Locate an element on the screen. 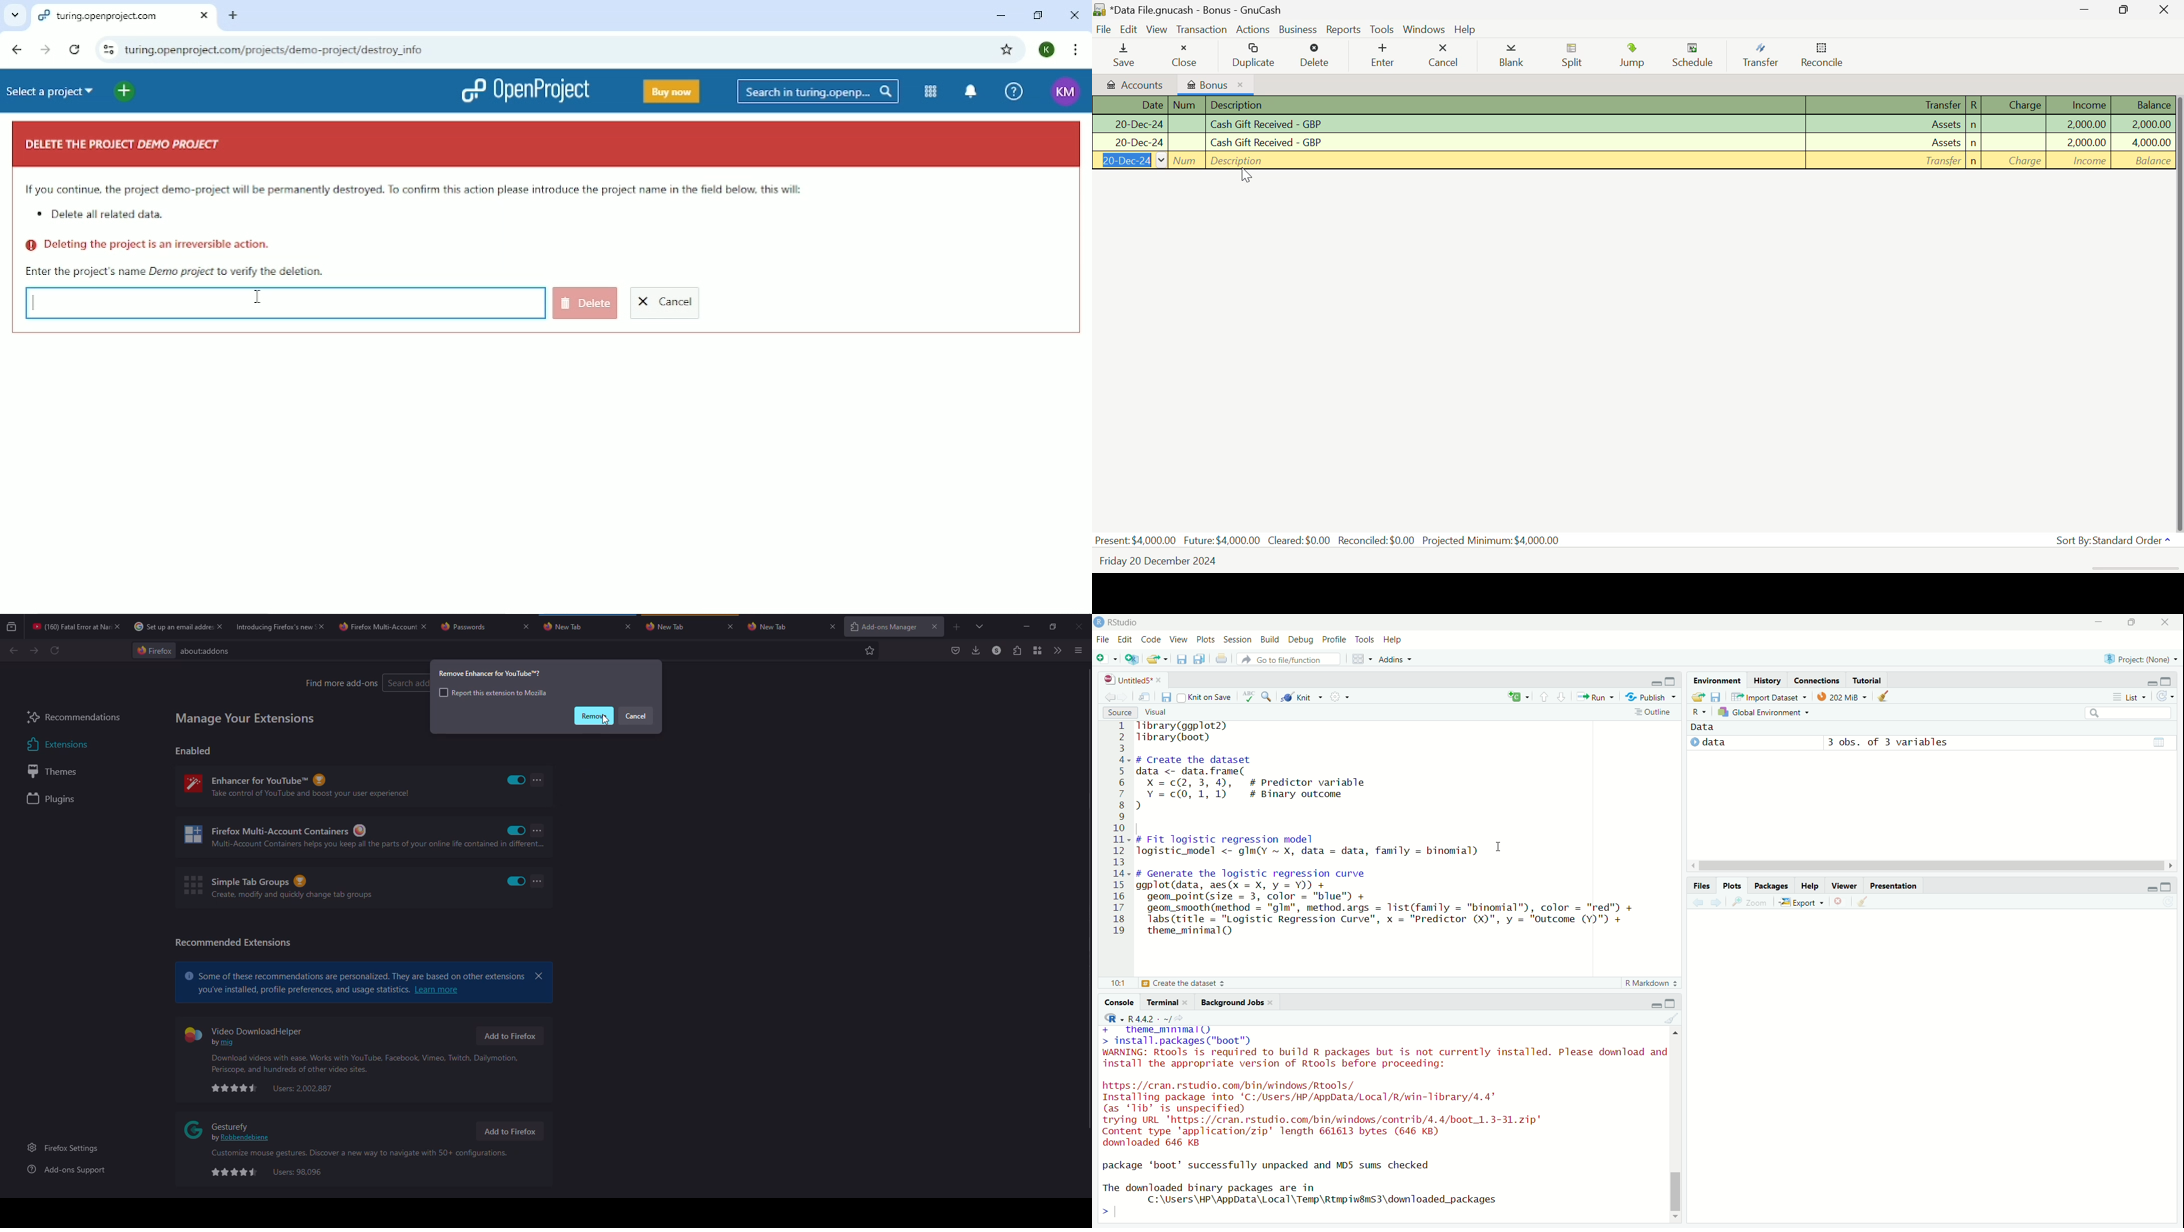  Close is located at coordinates (1184, 53).